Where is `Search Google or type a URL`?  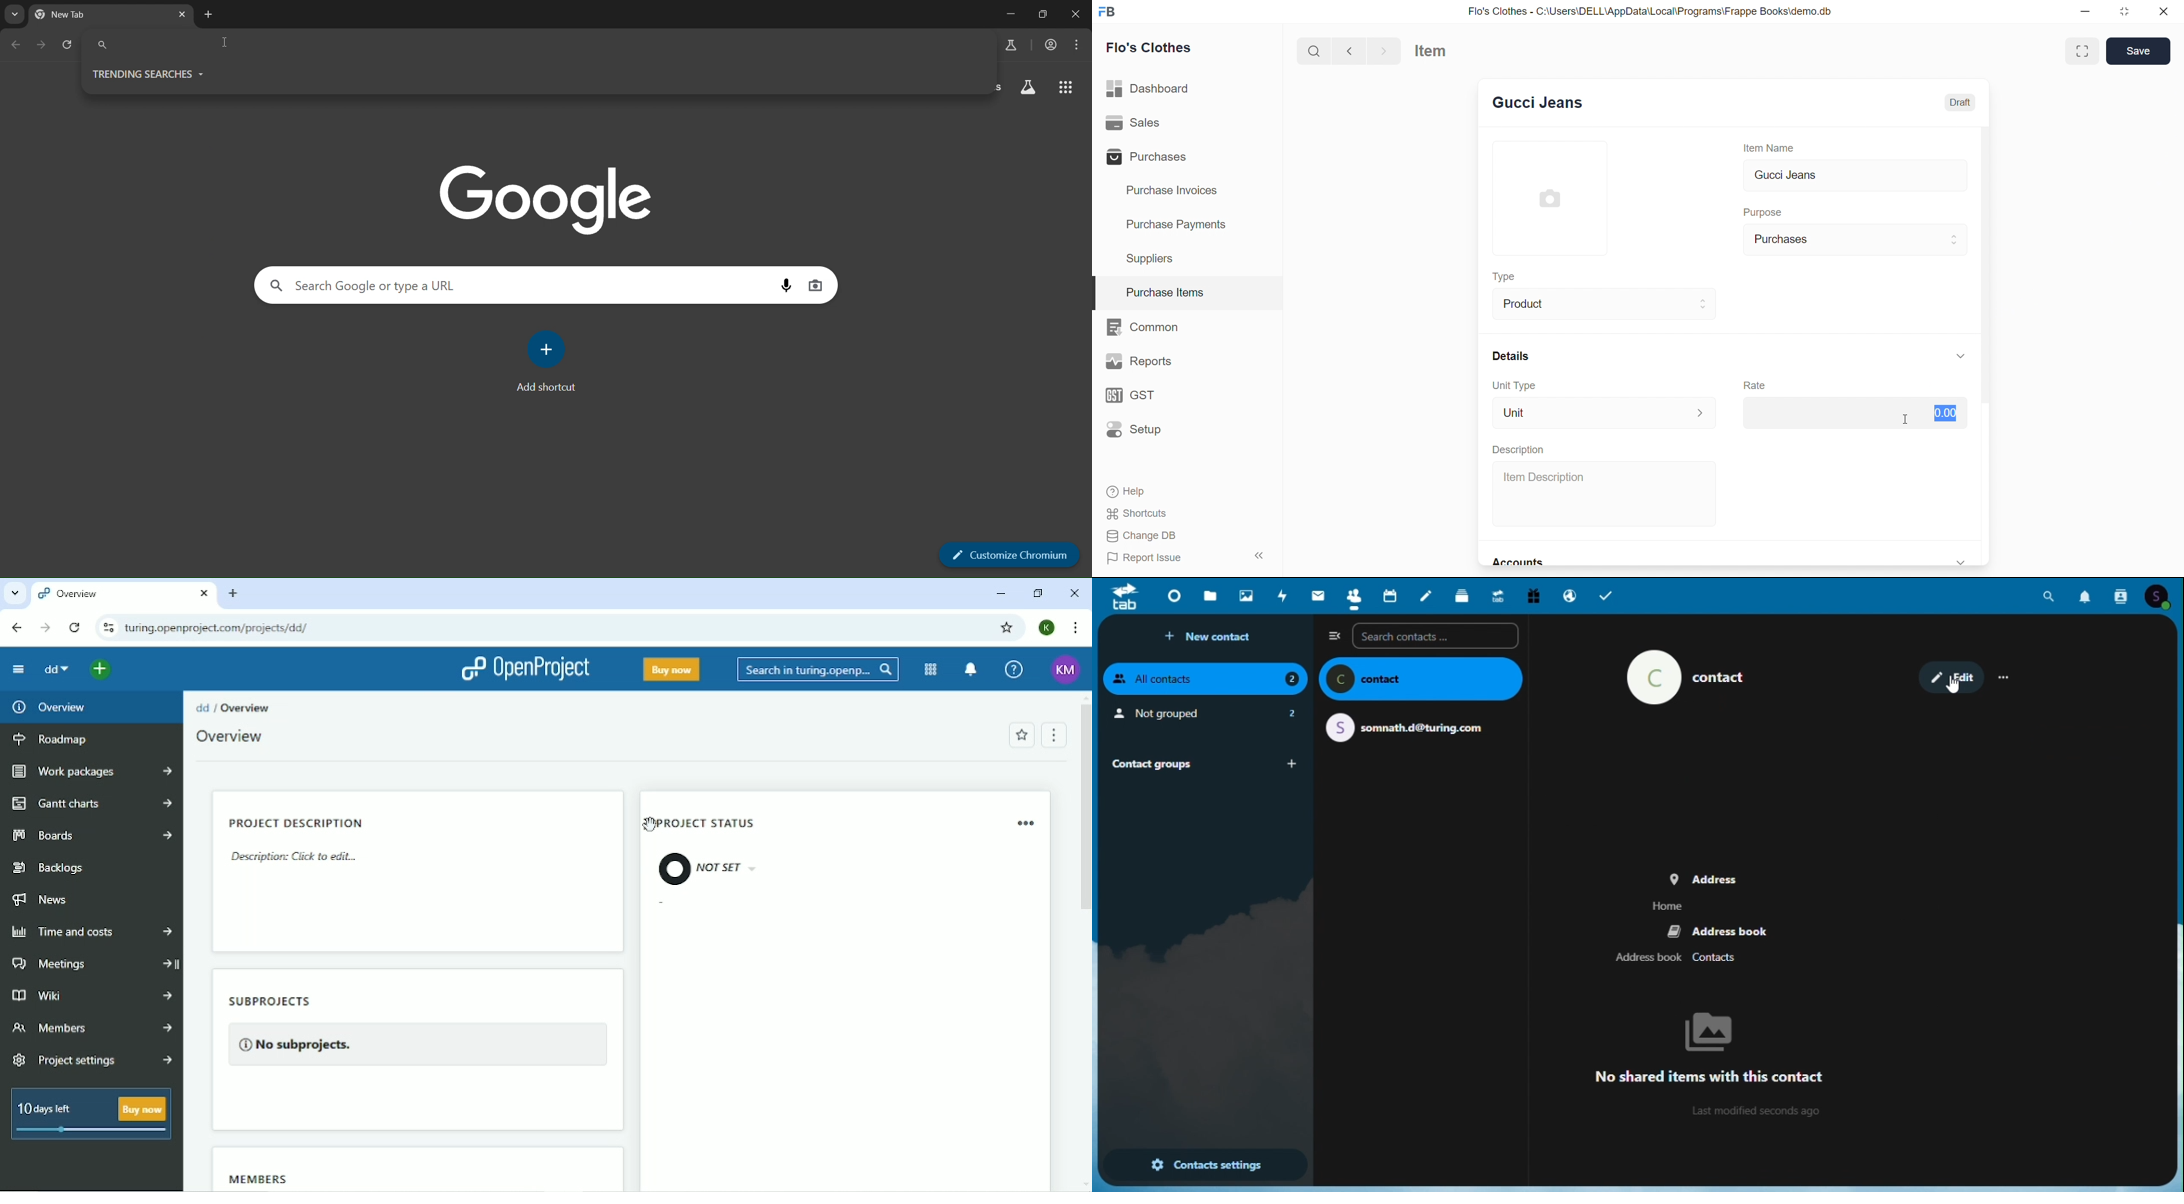 Search Google or type a URL is located at coordinates (365, 287).